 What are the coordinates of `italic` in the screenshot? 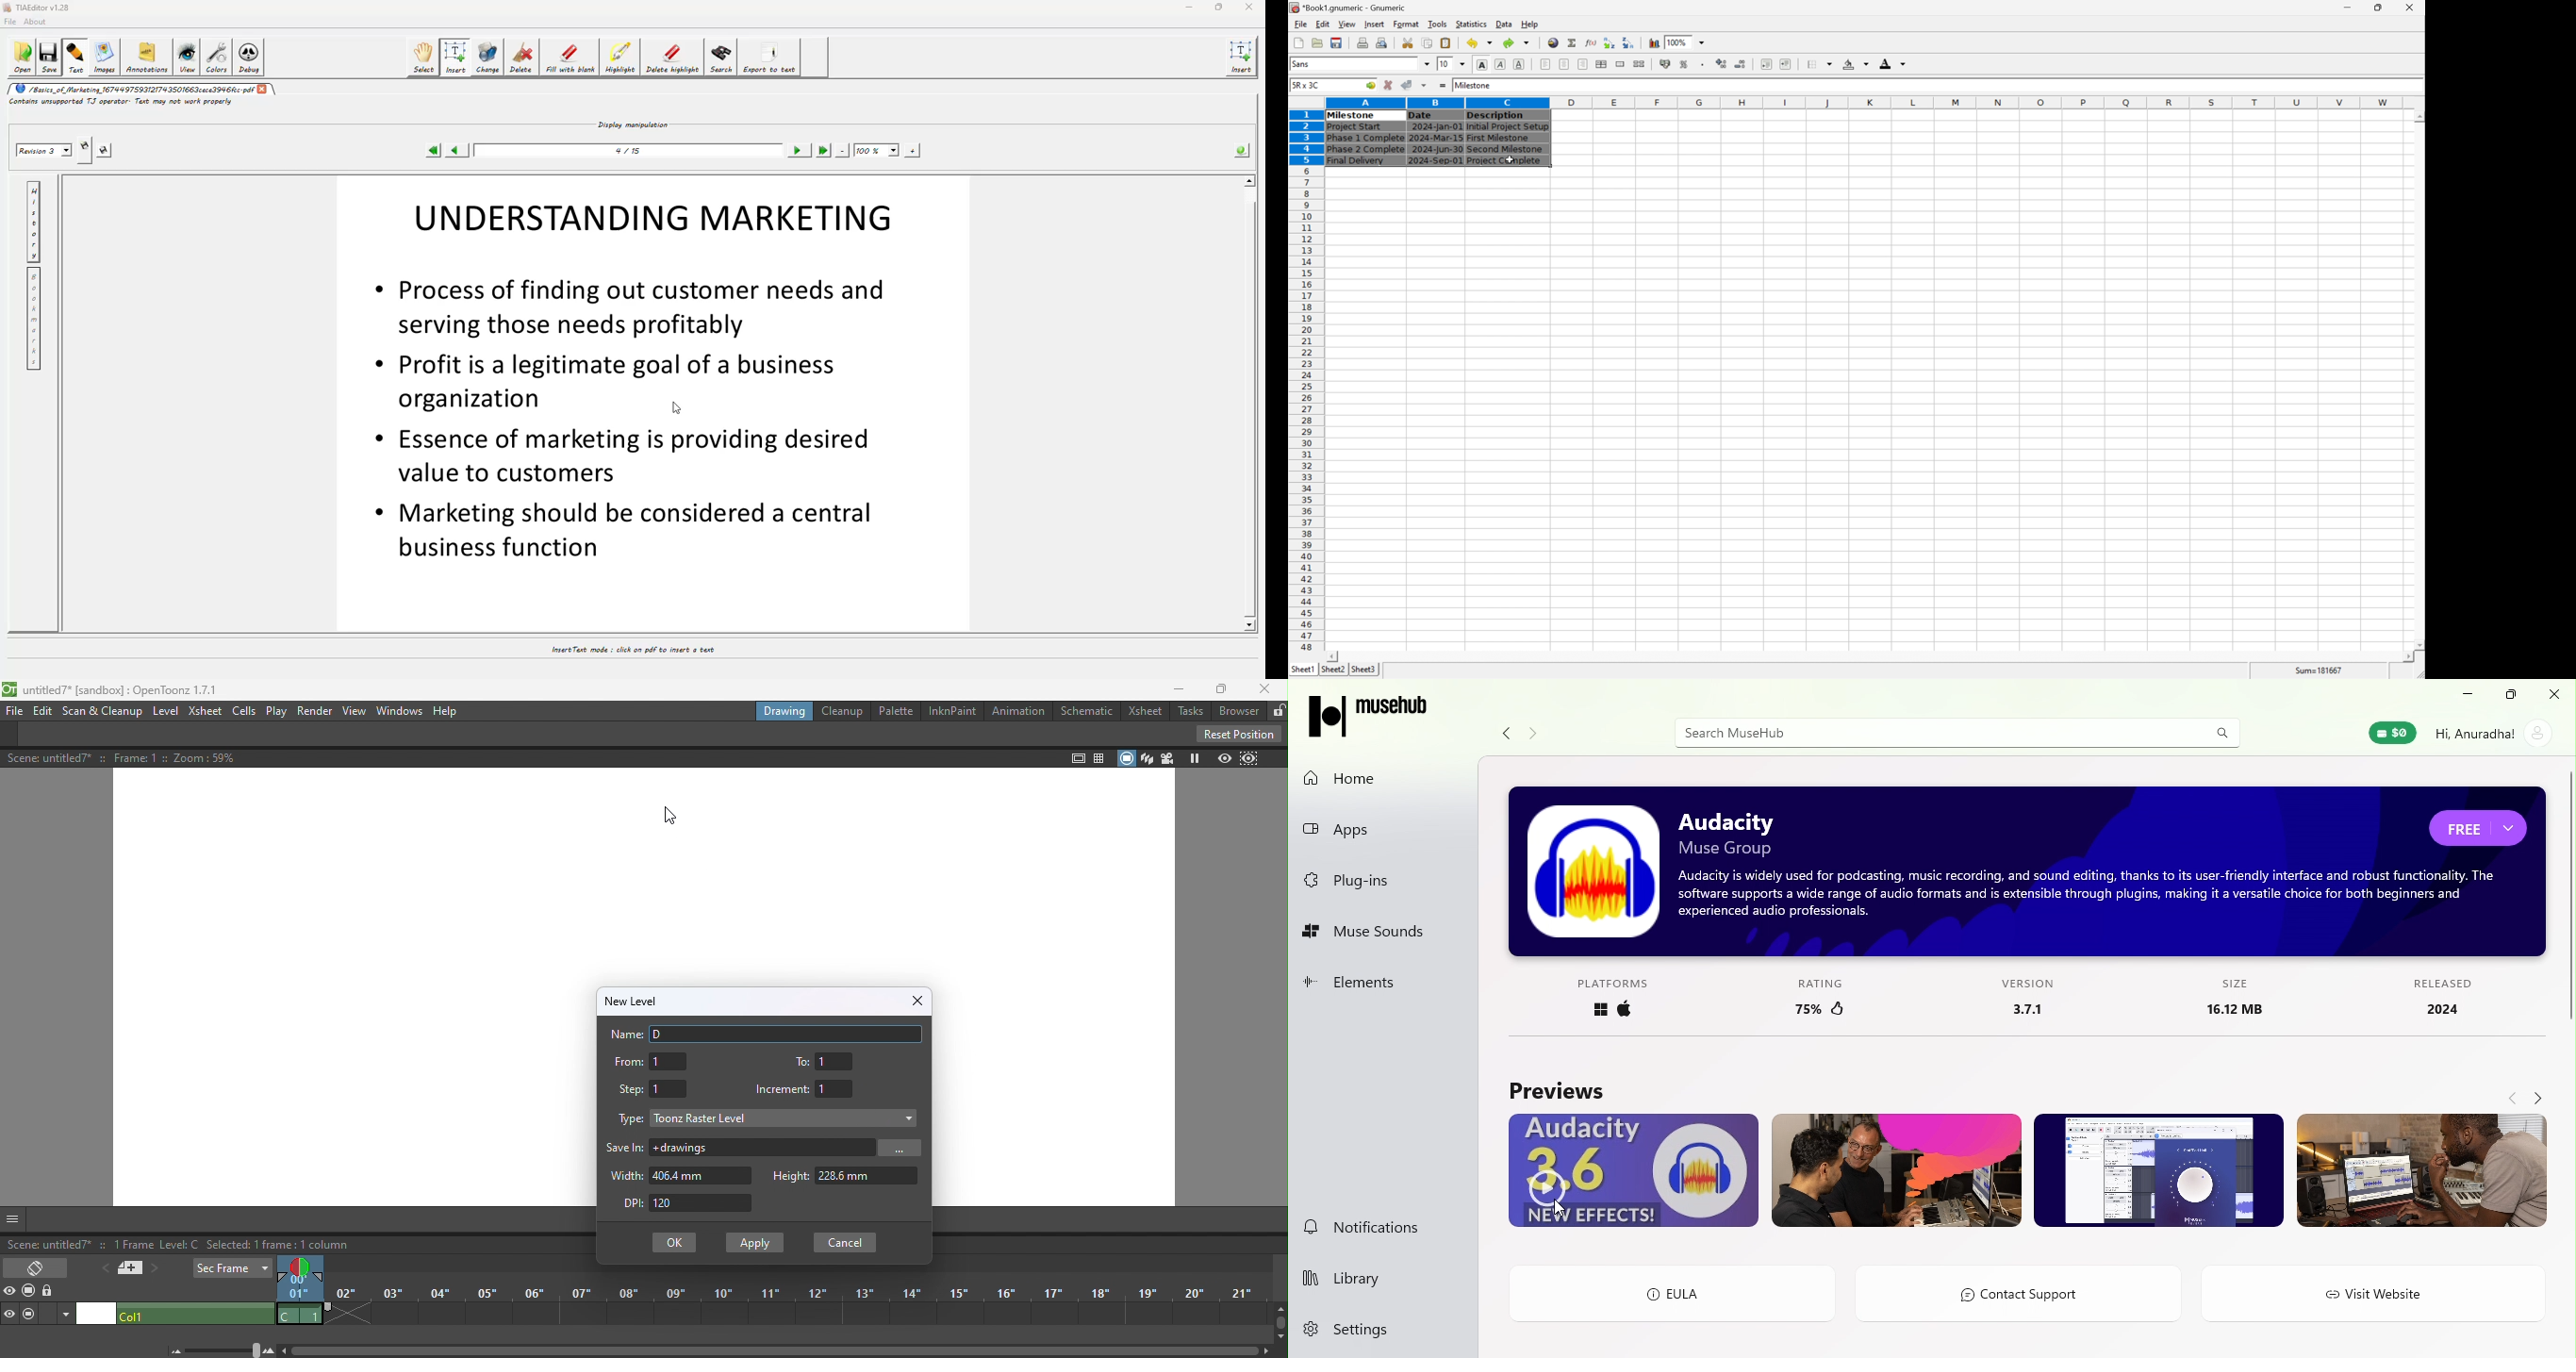 It's located at (1501, 64).